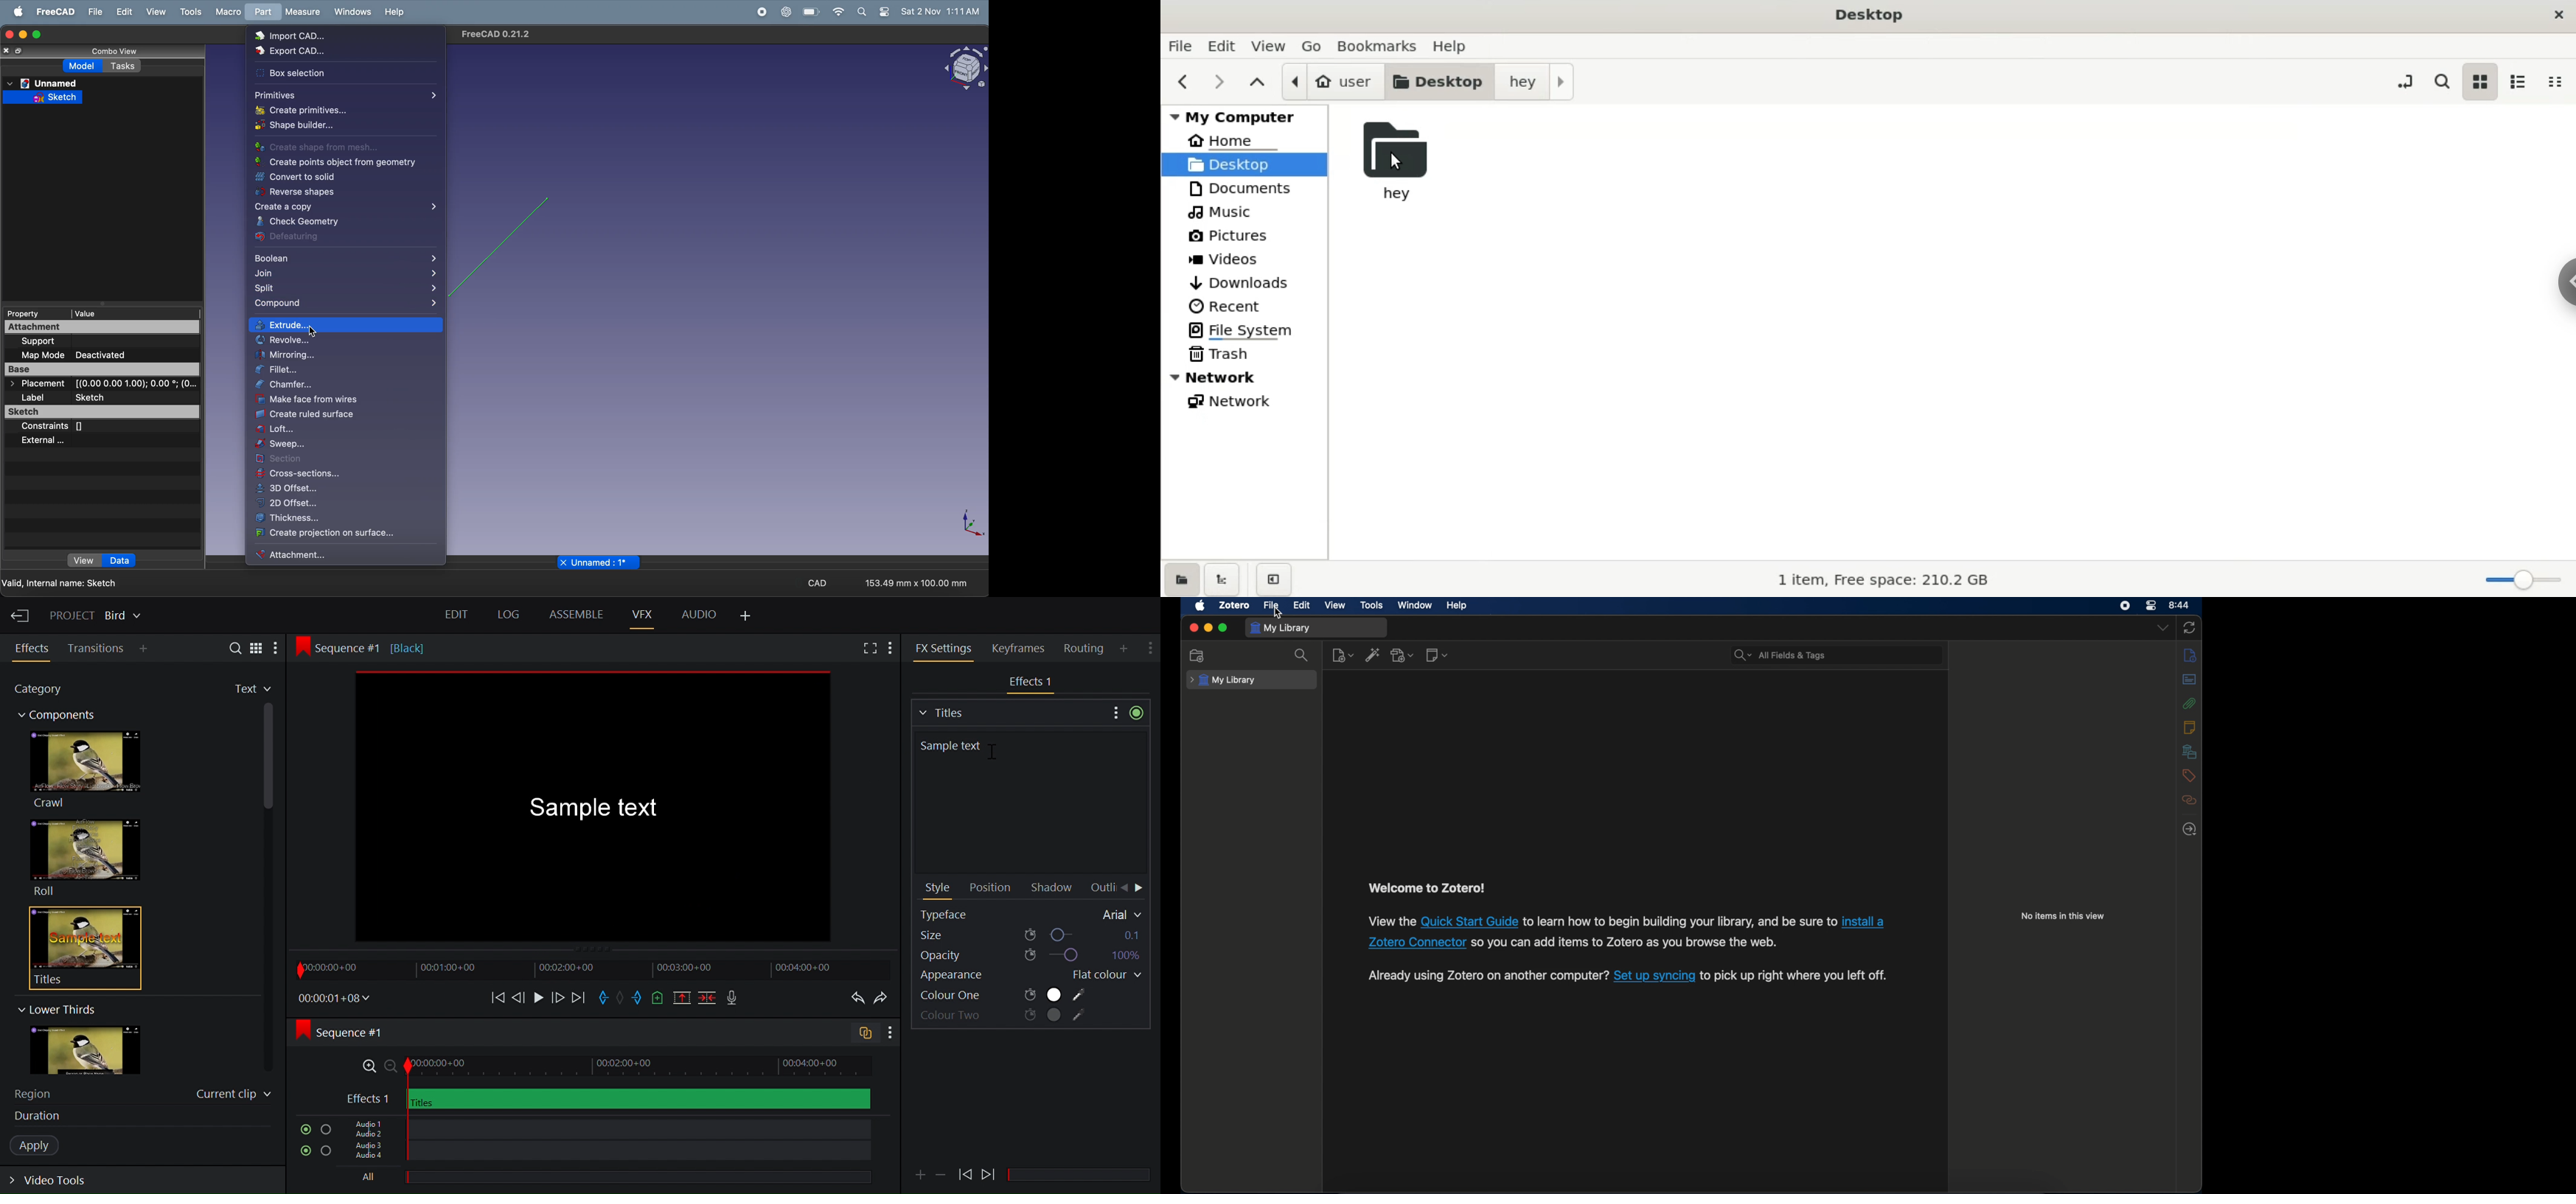 This screenshot has height=1204, width=2576. What do you see at coordinates (598, 562) in the screenshot?
I see `unnamed` at bounding box center [598, 562].